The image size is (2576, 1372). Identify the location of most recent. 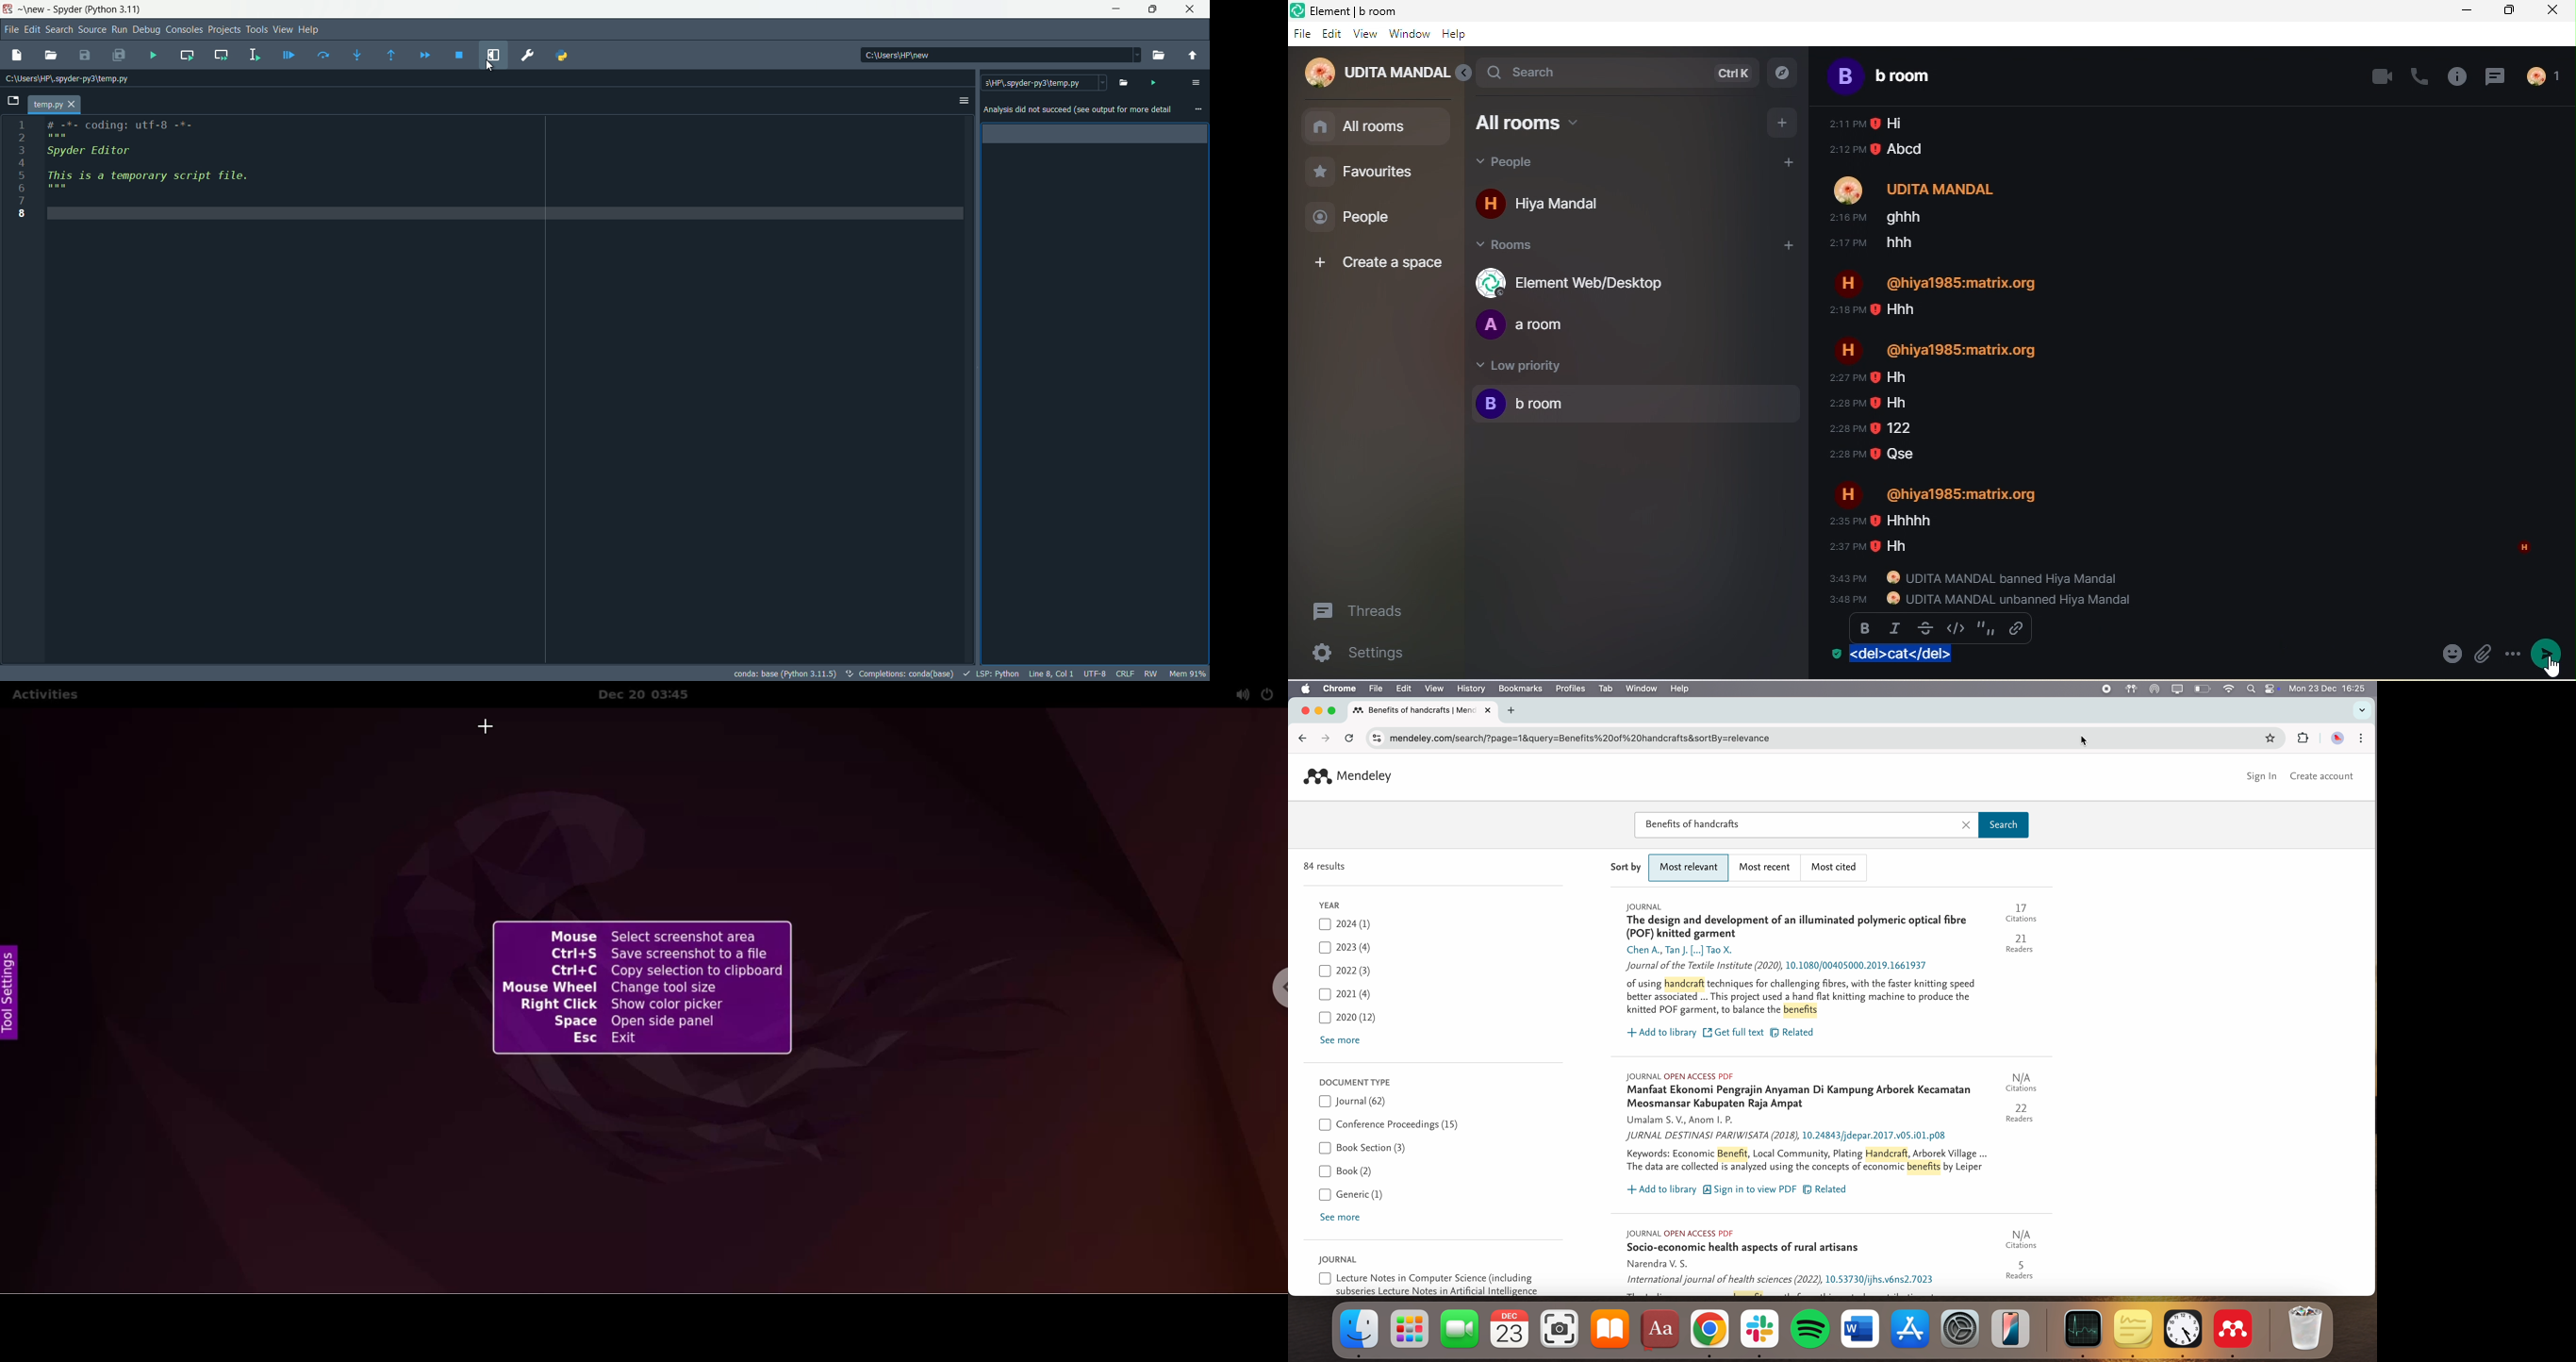
(1767, 868).